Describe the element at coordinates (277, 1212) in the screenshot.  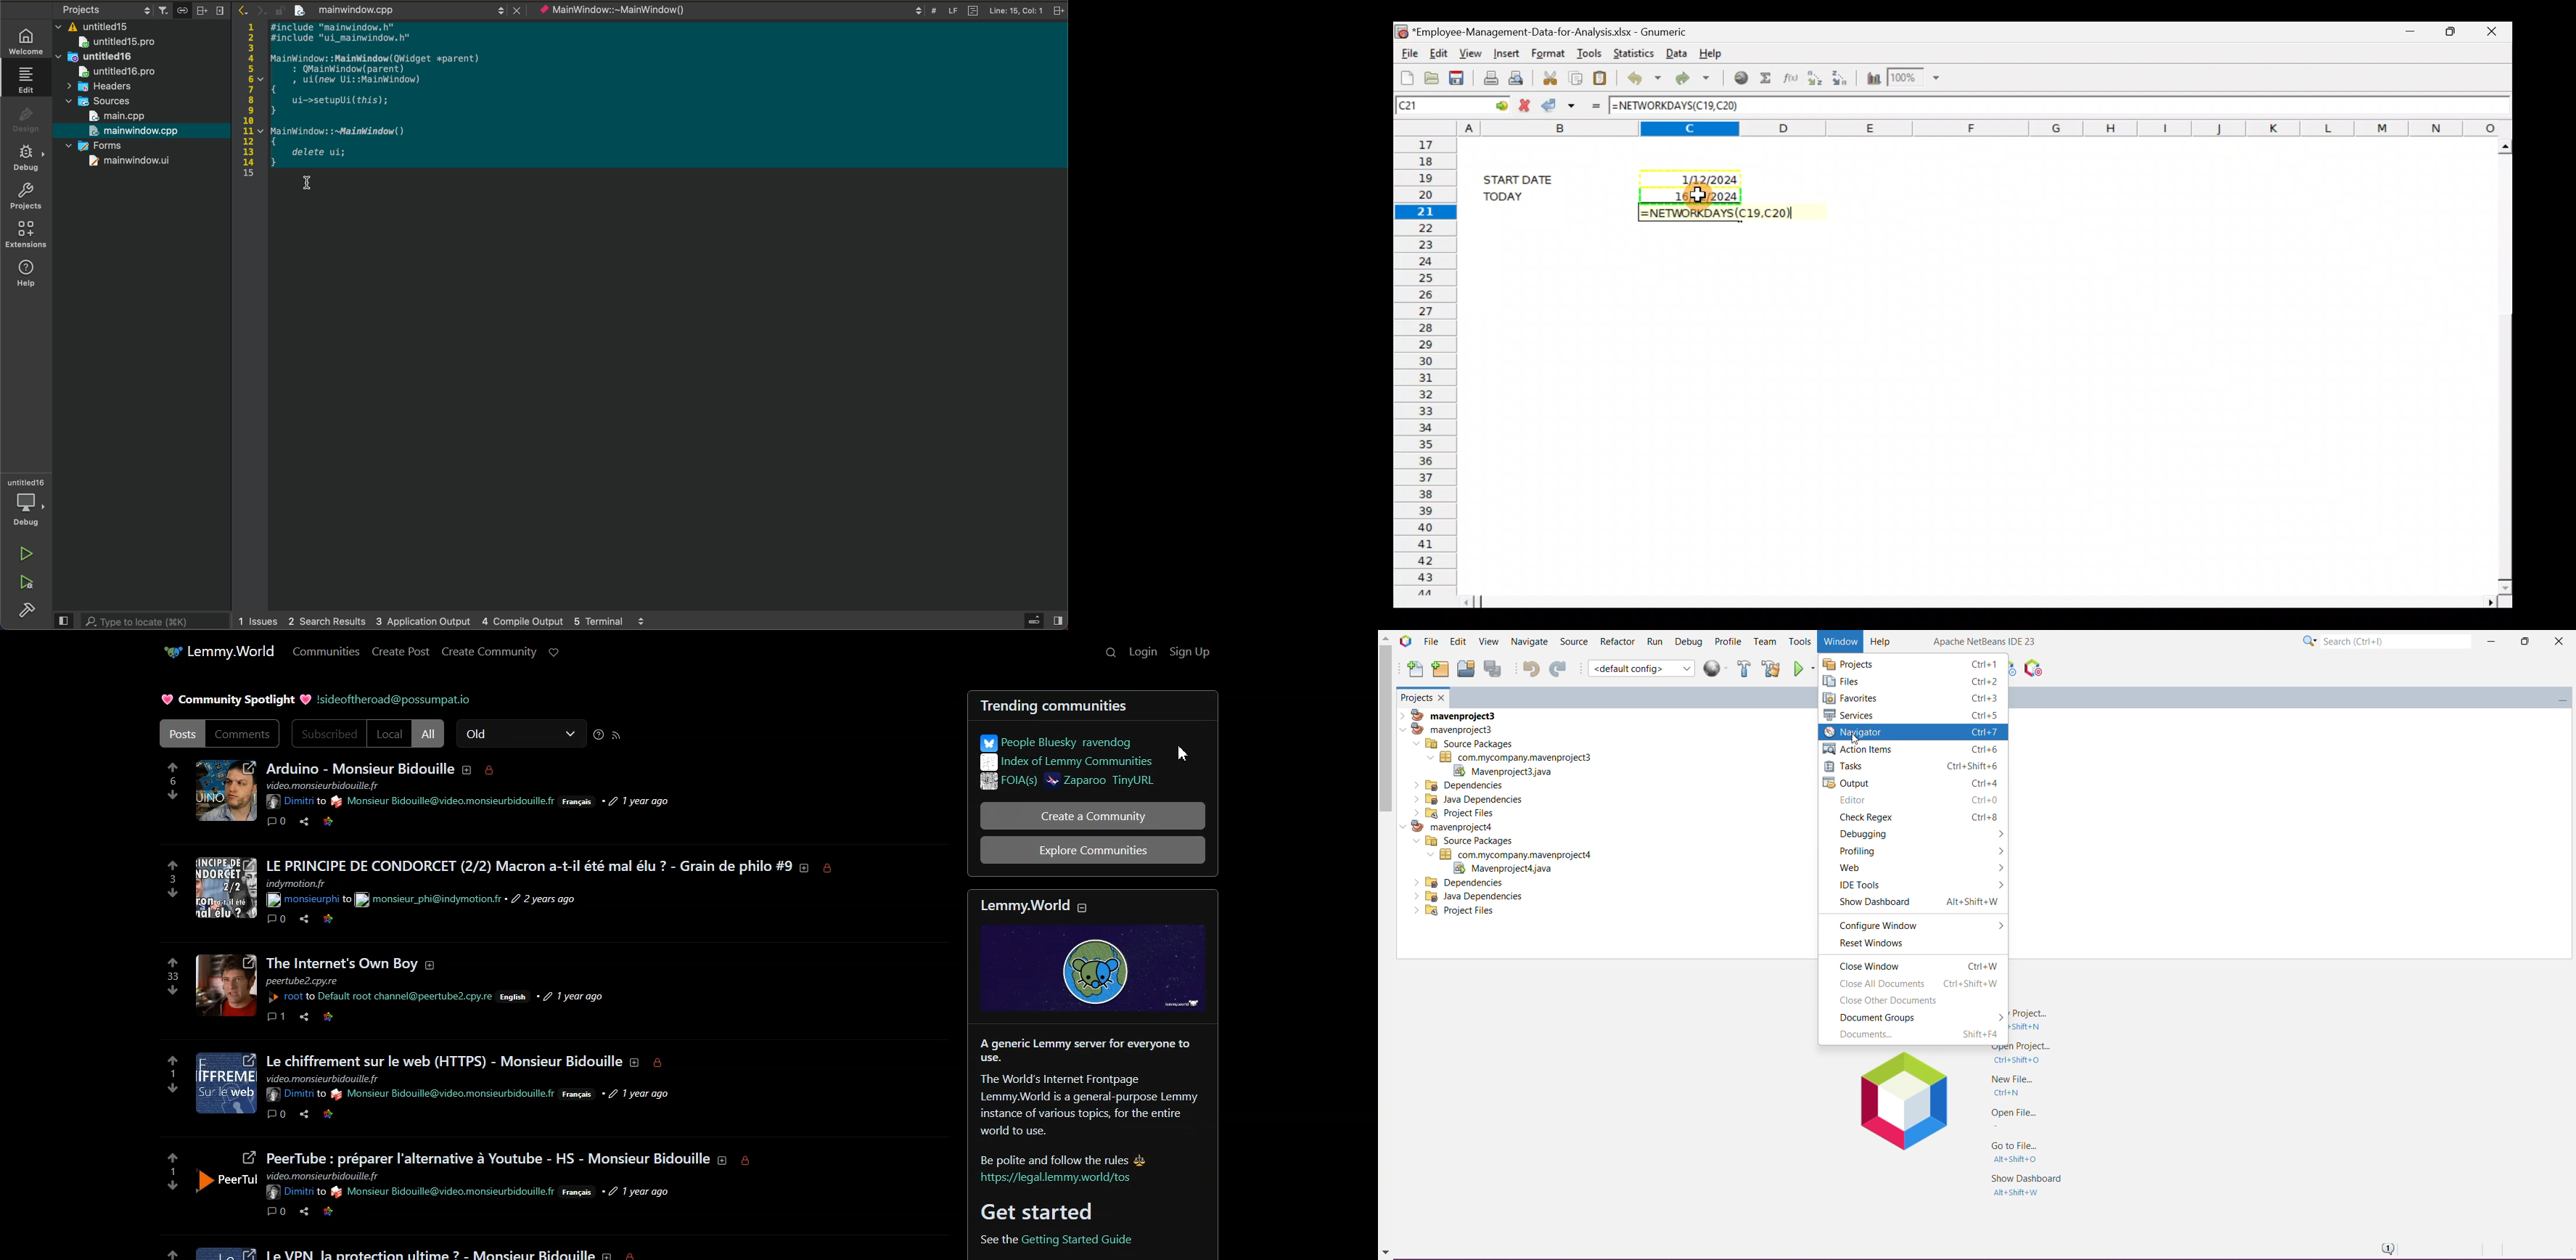
I see `comment` at that location.